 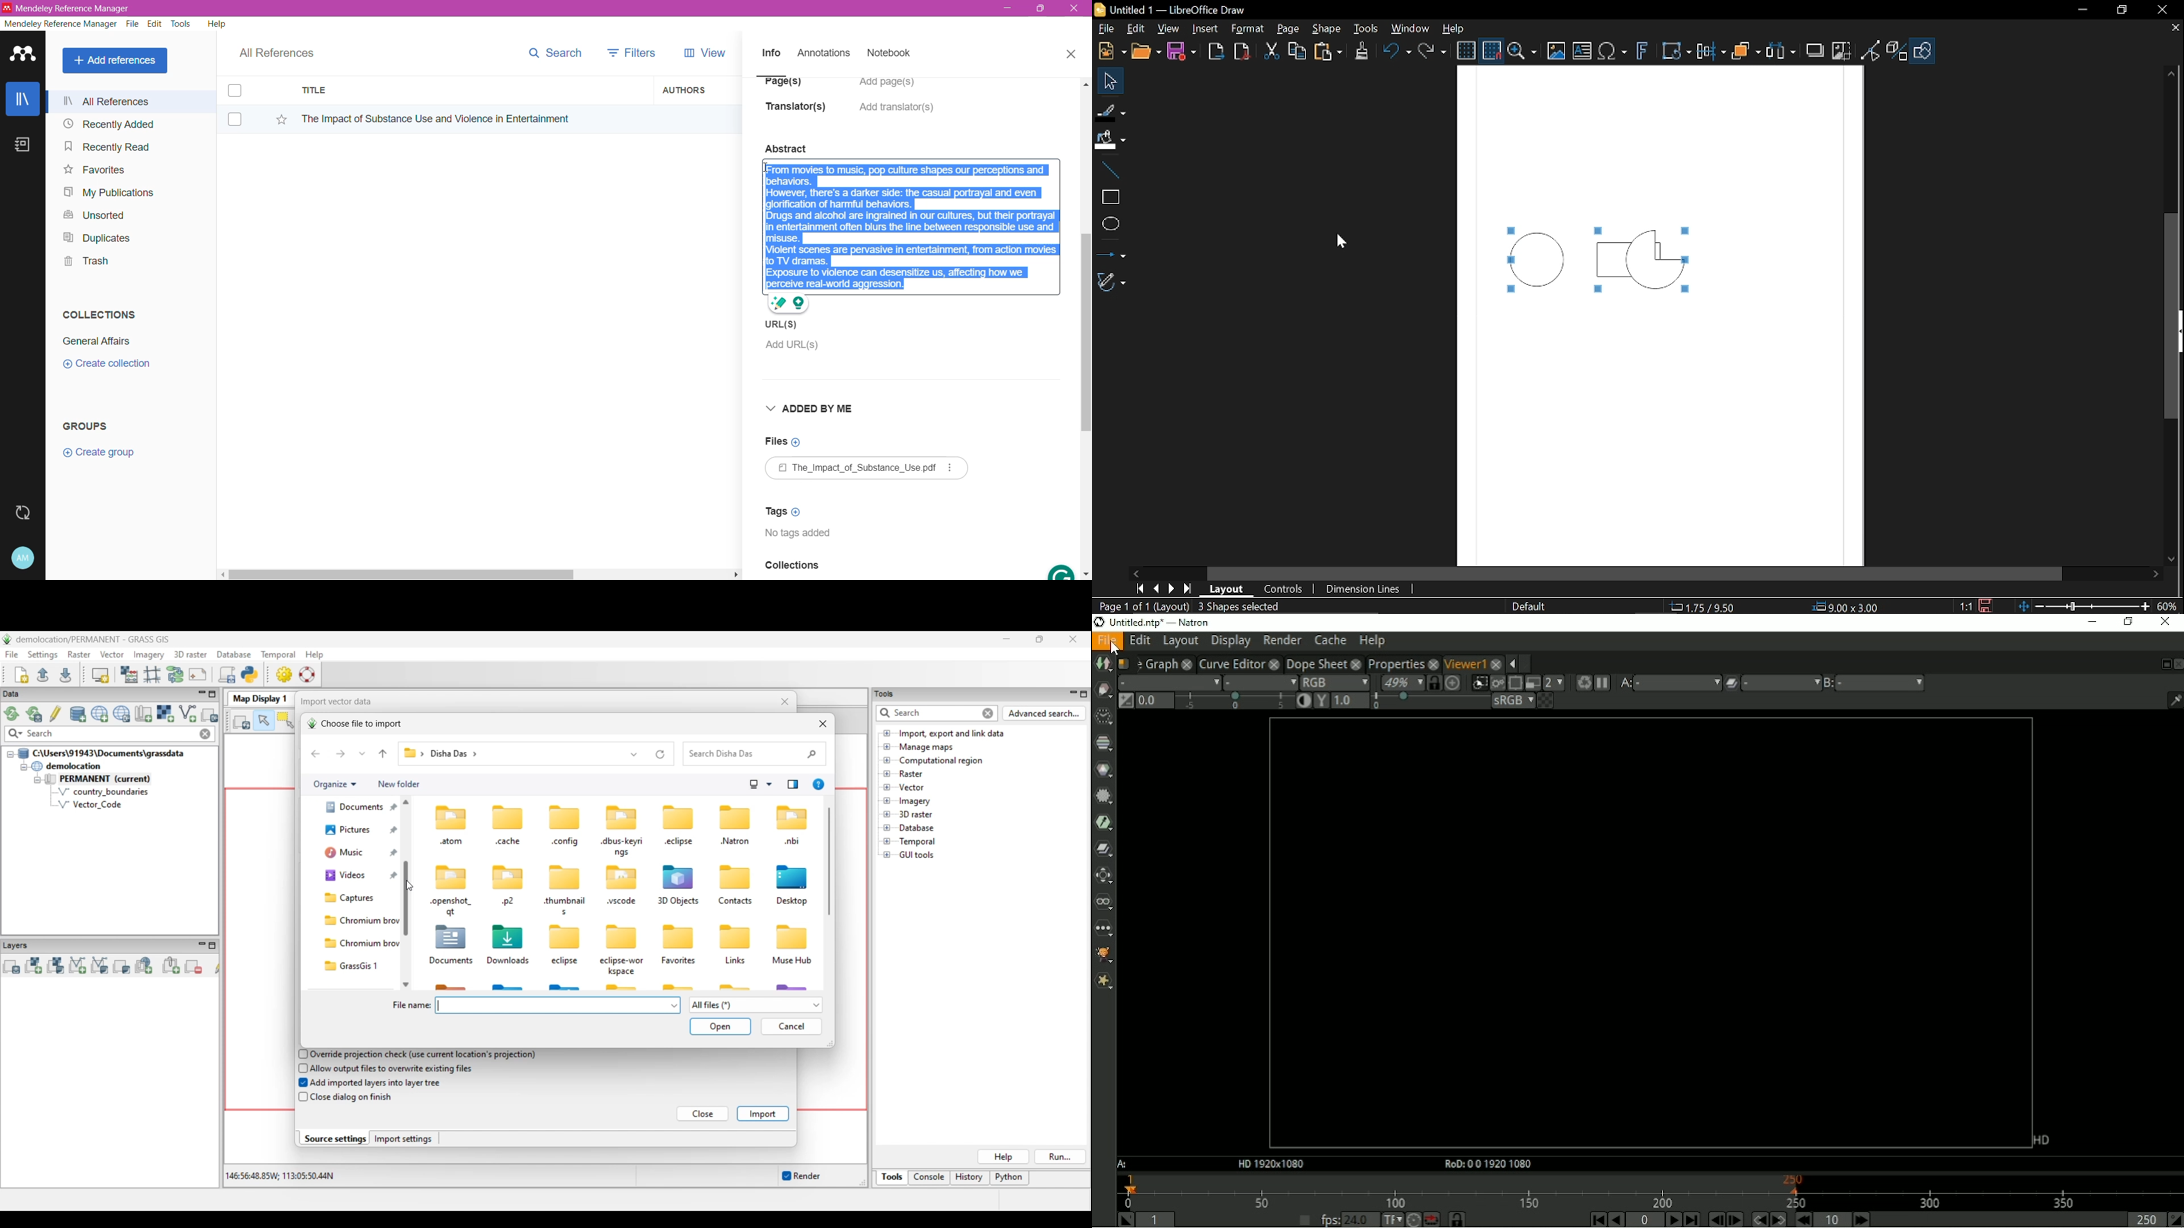 I want to click on Added By Me, so click(x=814, y=410).